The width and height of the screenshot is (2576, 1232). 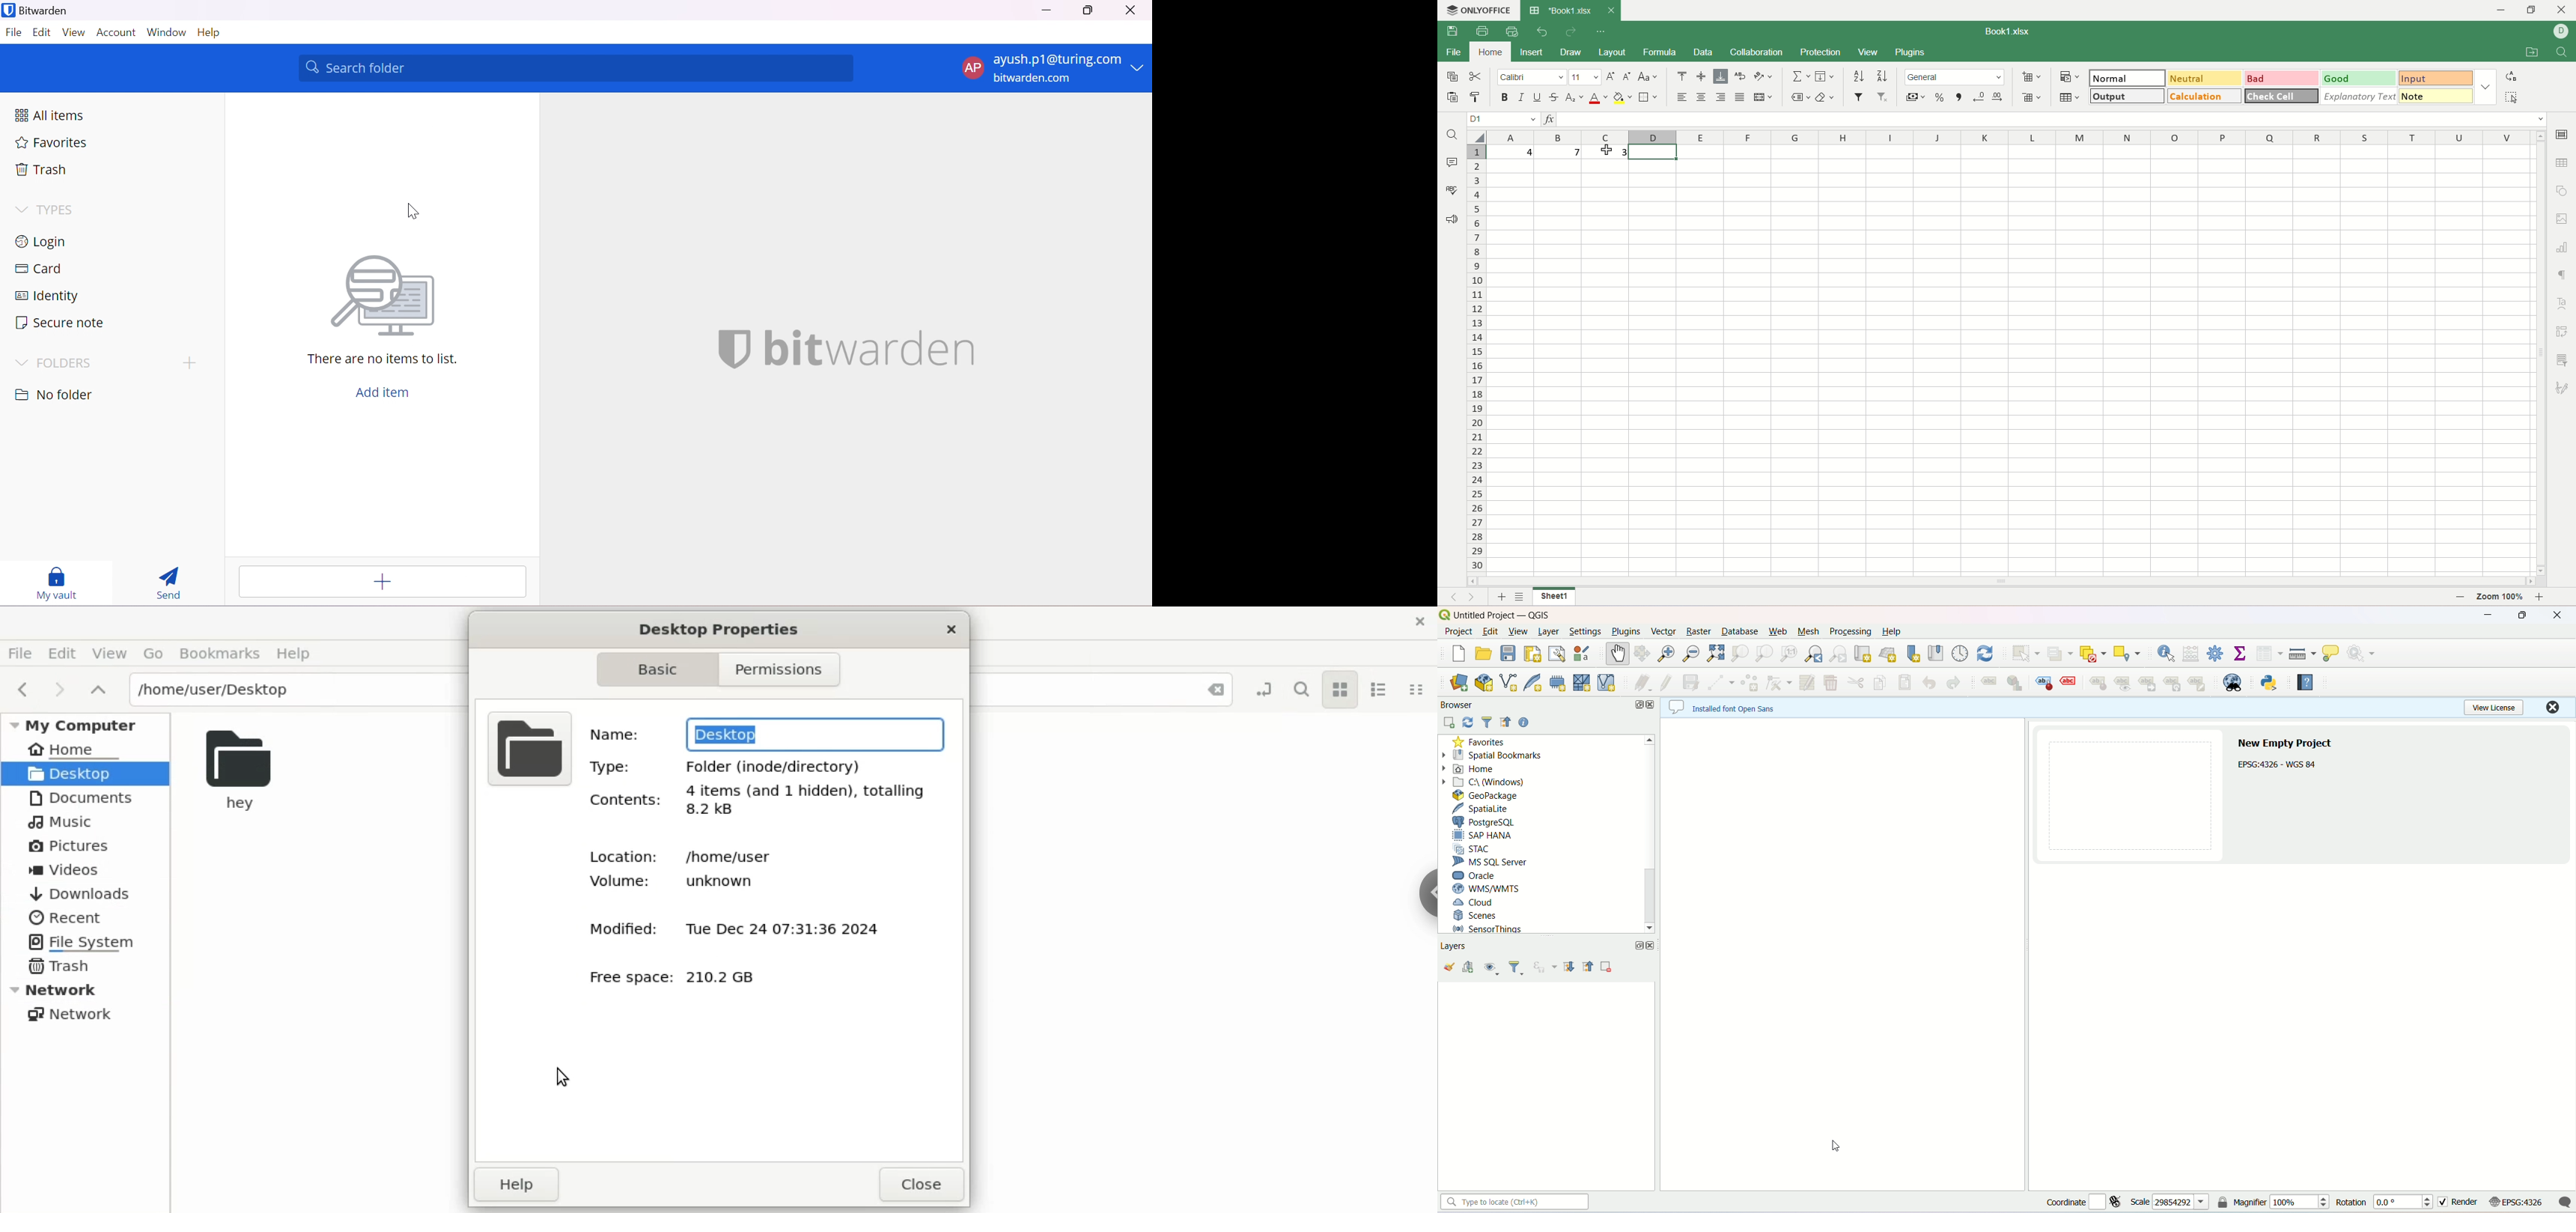 I want to click on zoom percent, so click(x=2501, y=599).